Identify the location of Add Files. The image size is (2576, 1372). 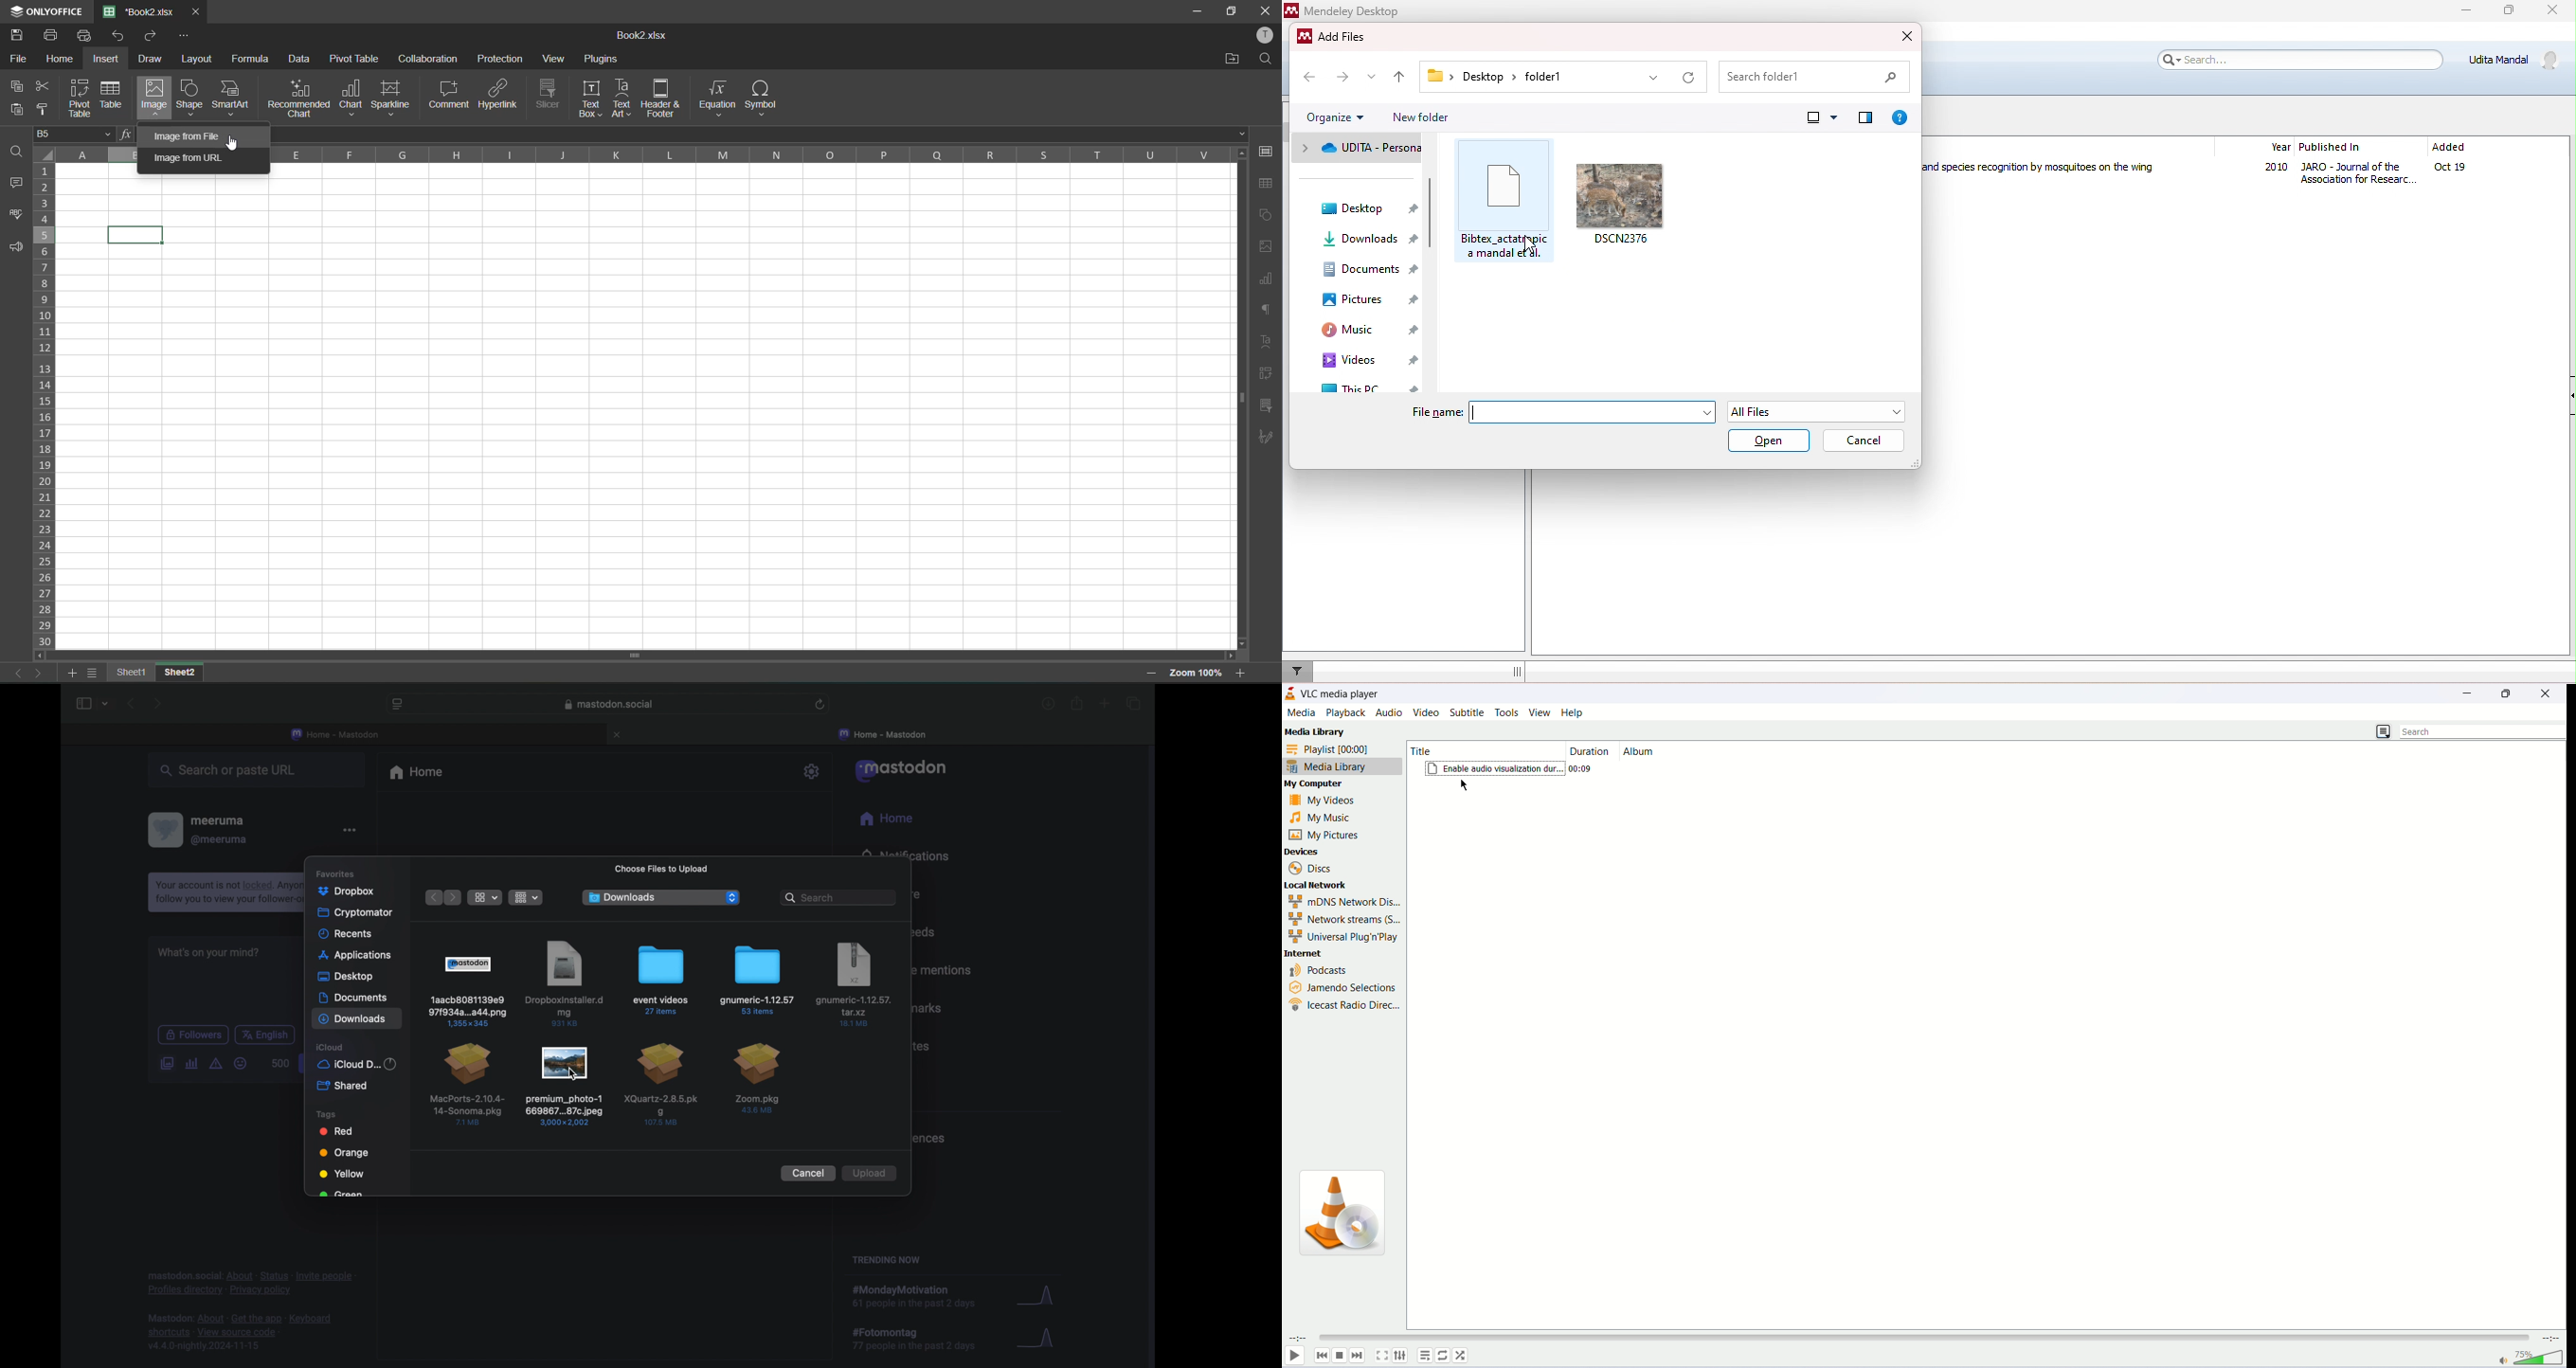
(1342, 36).